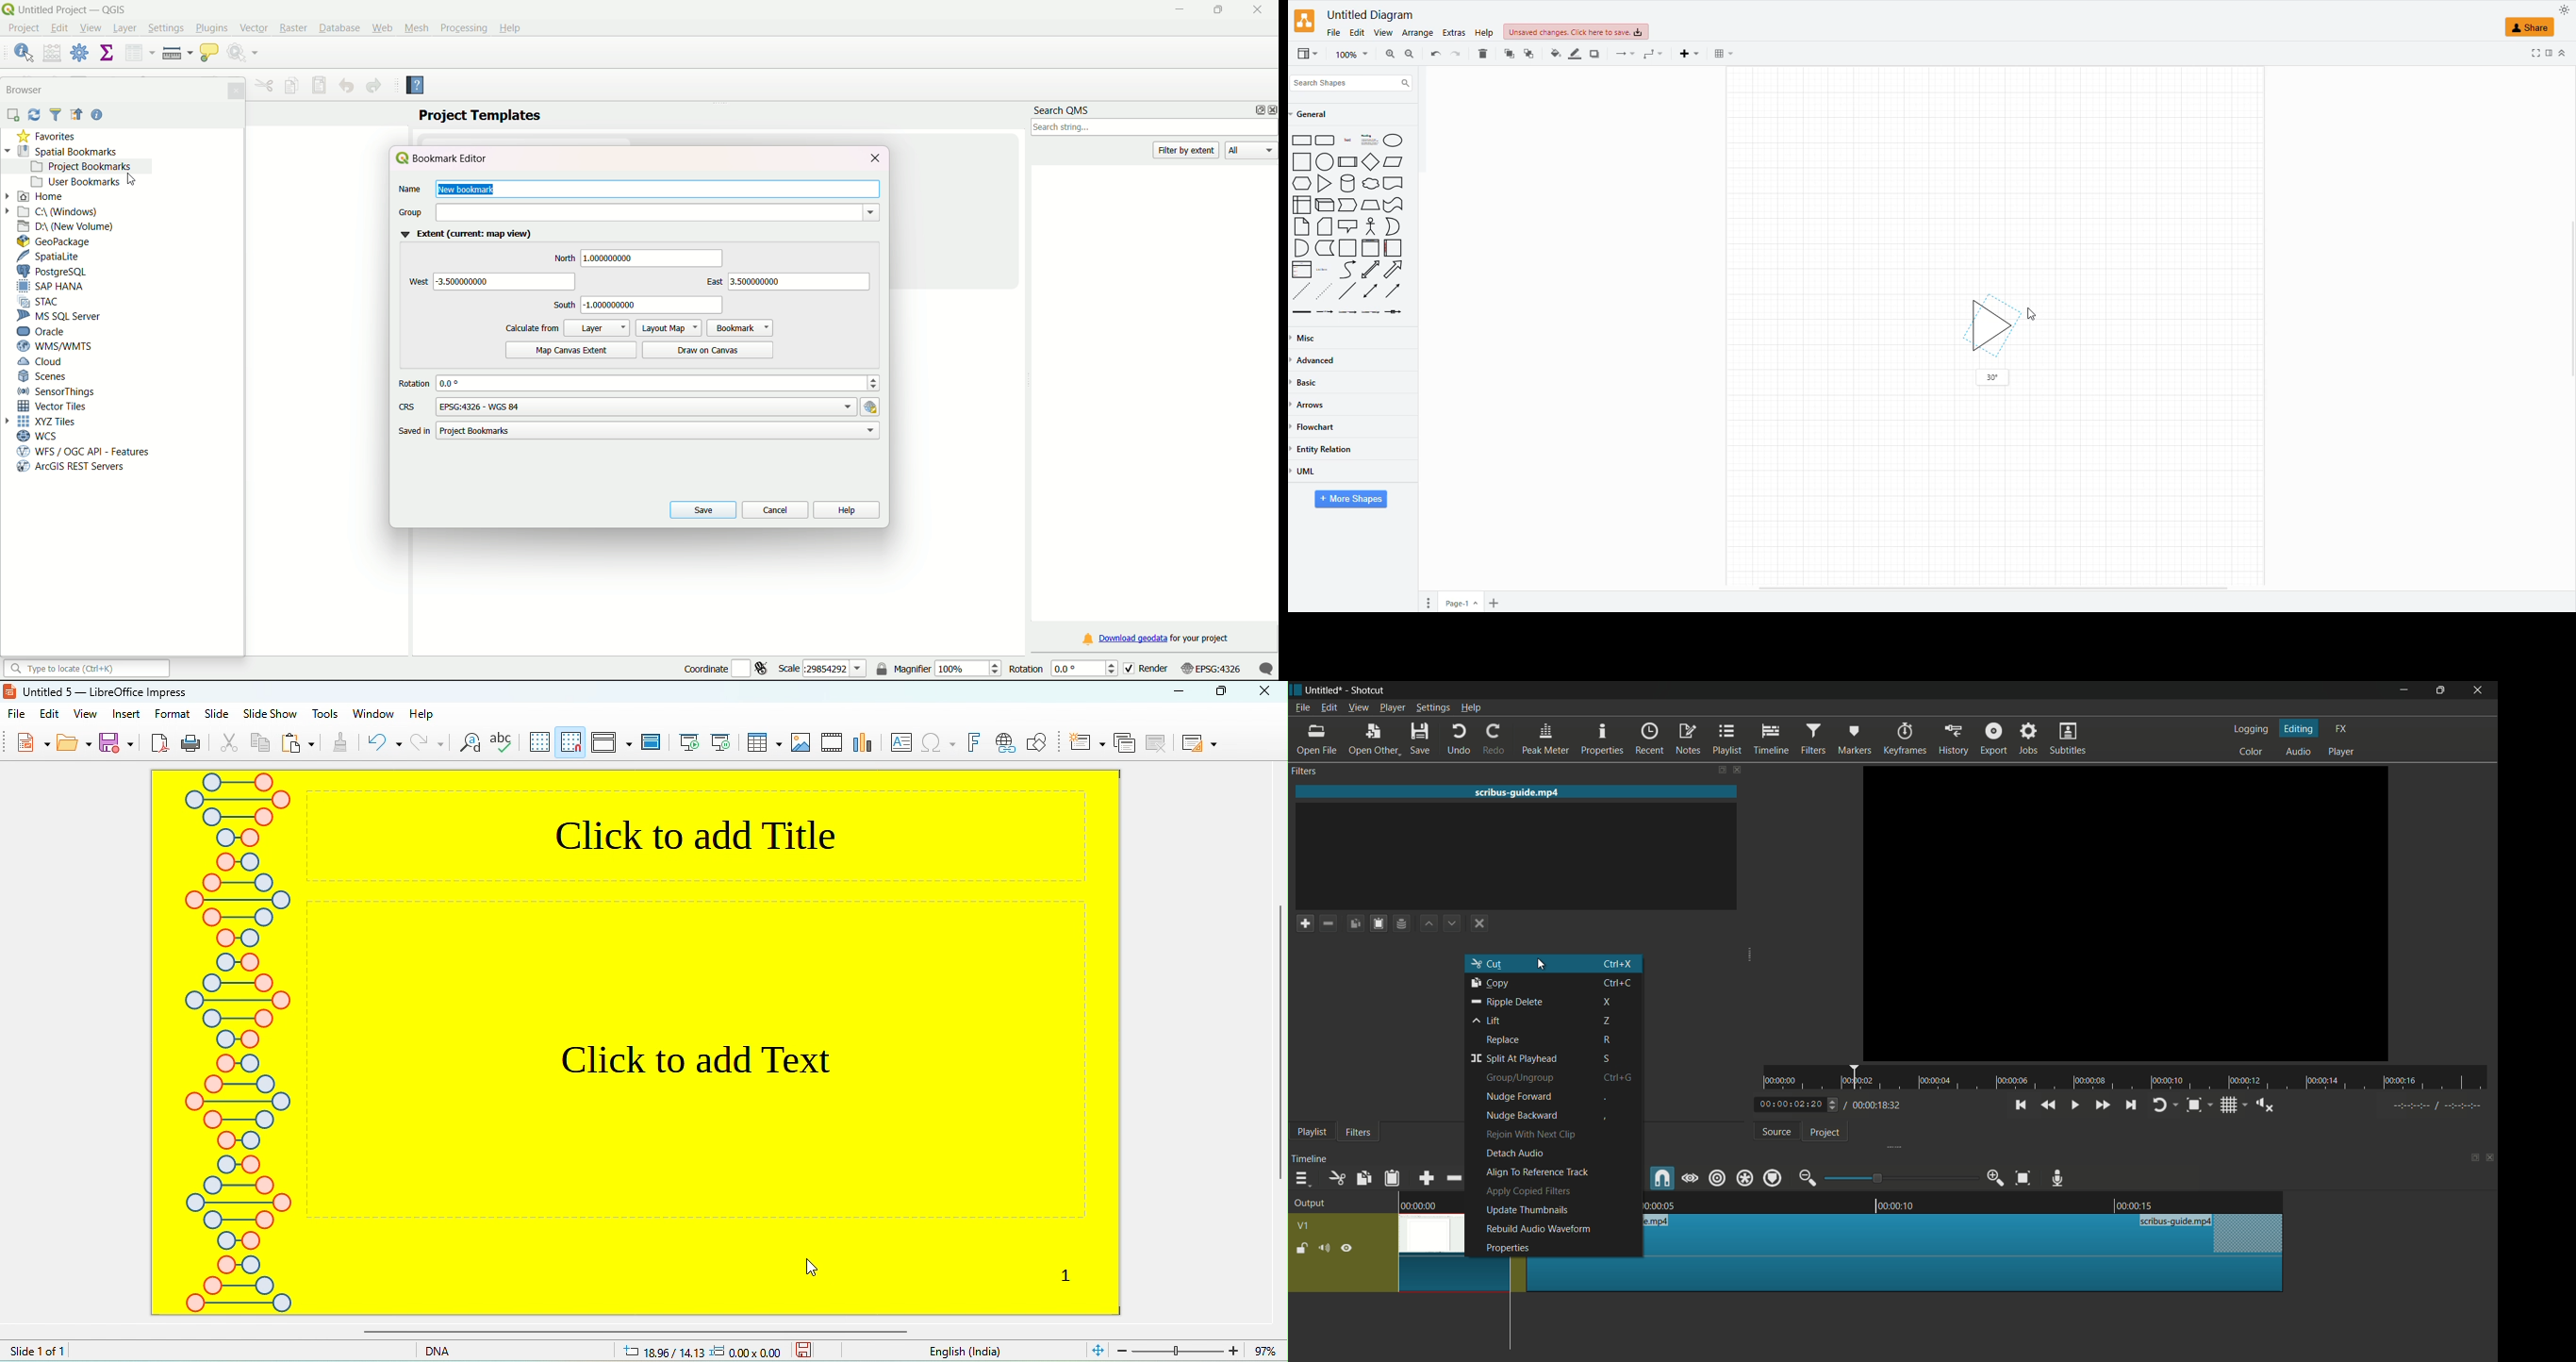  Describe the element at coordinates (1302, 270) in the screenshot. I see `Class` at that location.